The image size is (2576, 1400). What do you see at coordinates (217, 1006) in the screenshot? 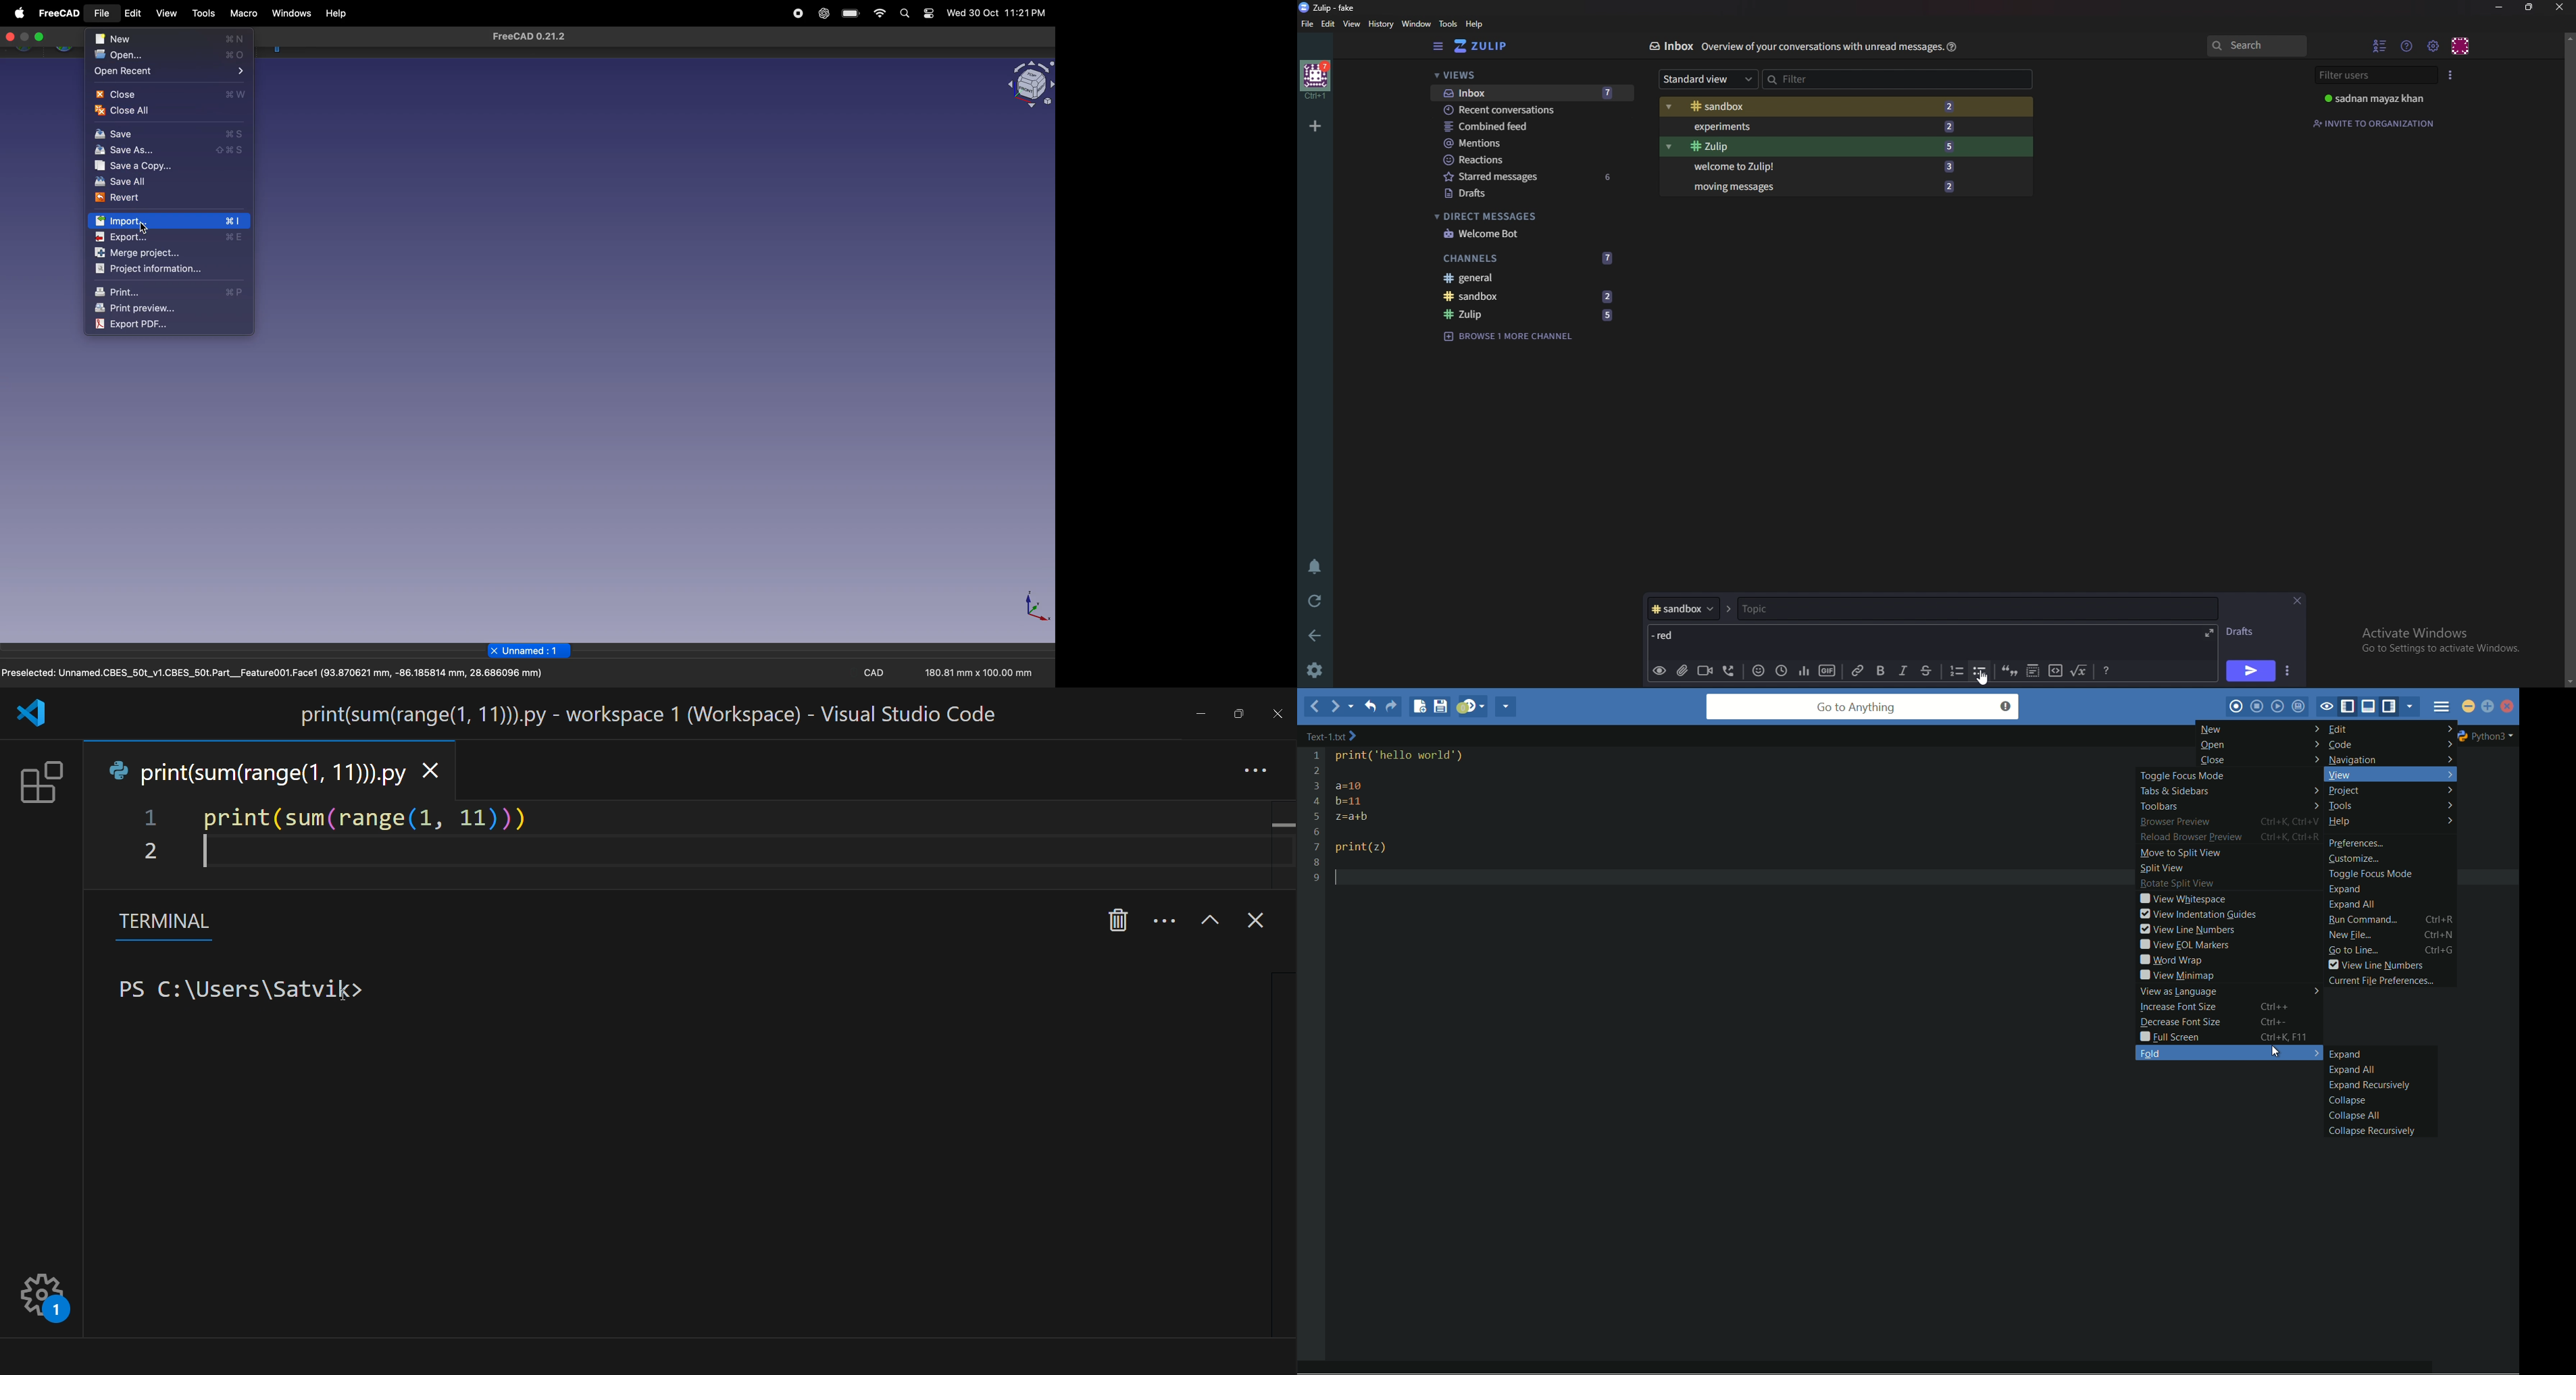
I see `cleared terminal` at bounding box center [217, 1006].